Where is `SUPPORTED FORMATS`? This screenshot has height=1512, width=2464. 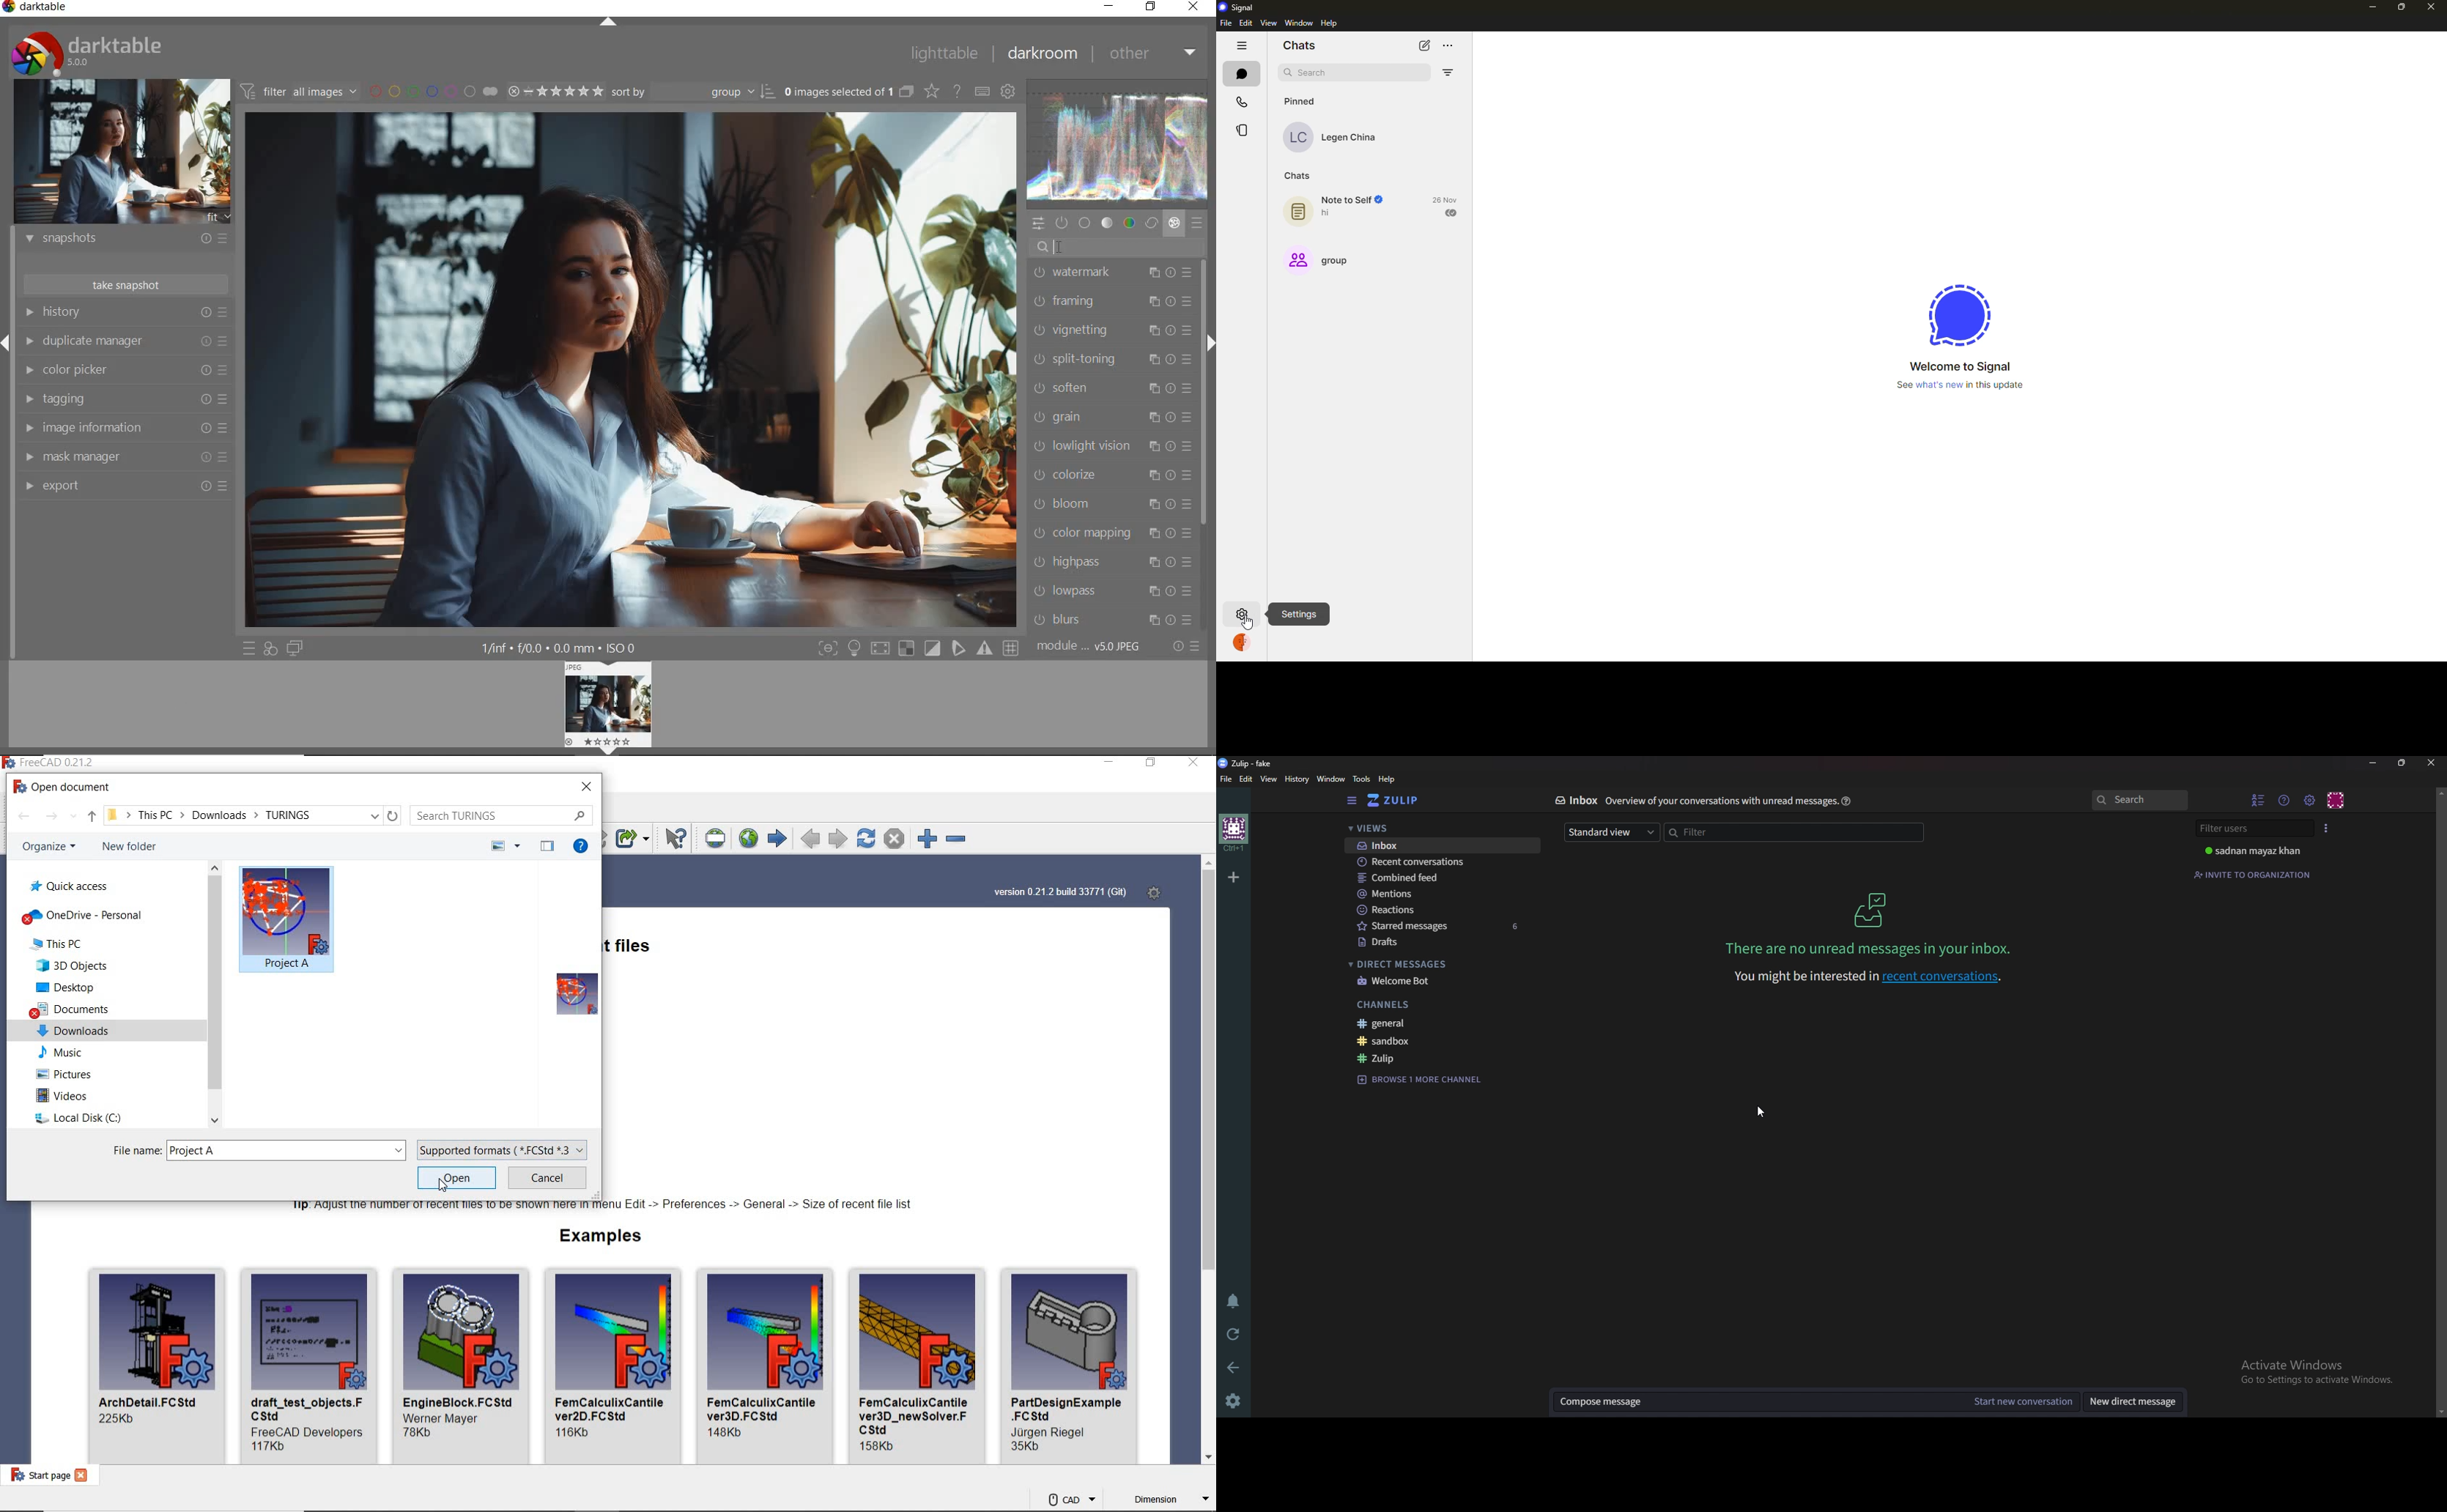 SUPPORTED FORMATS is located at coordinates (504, 1150).